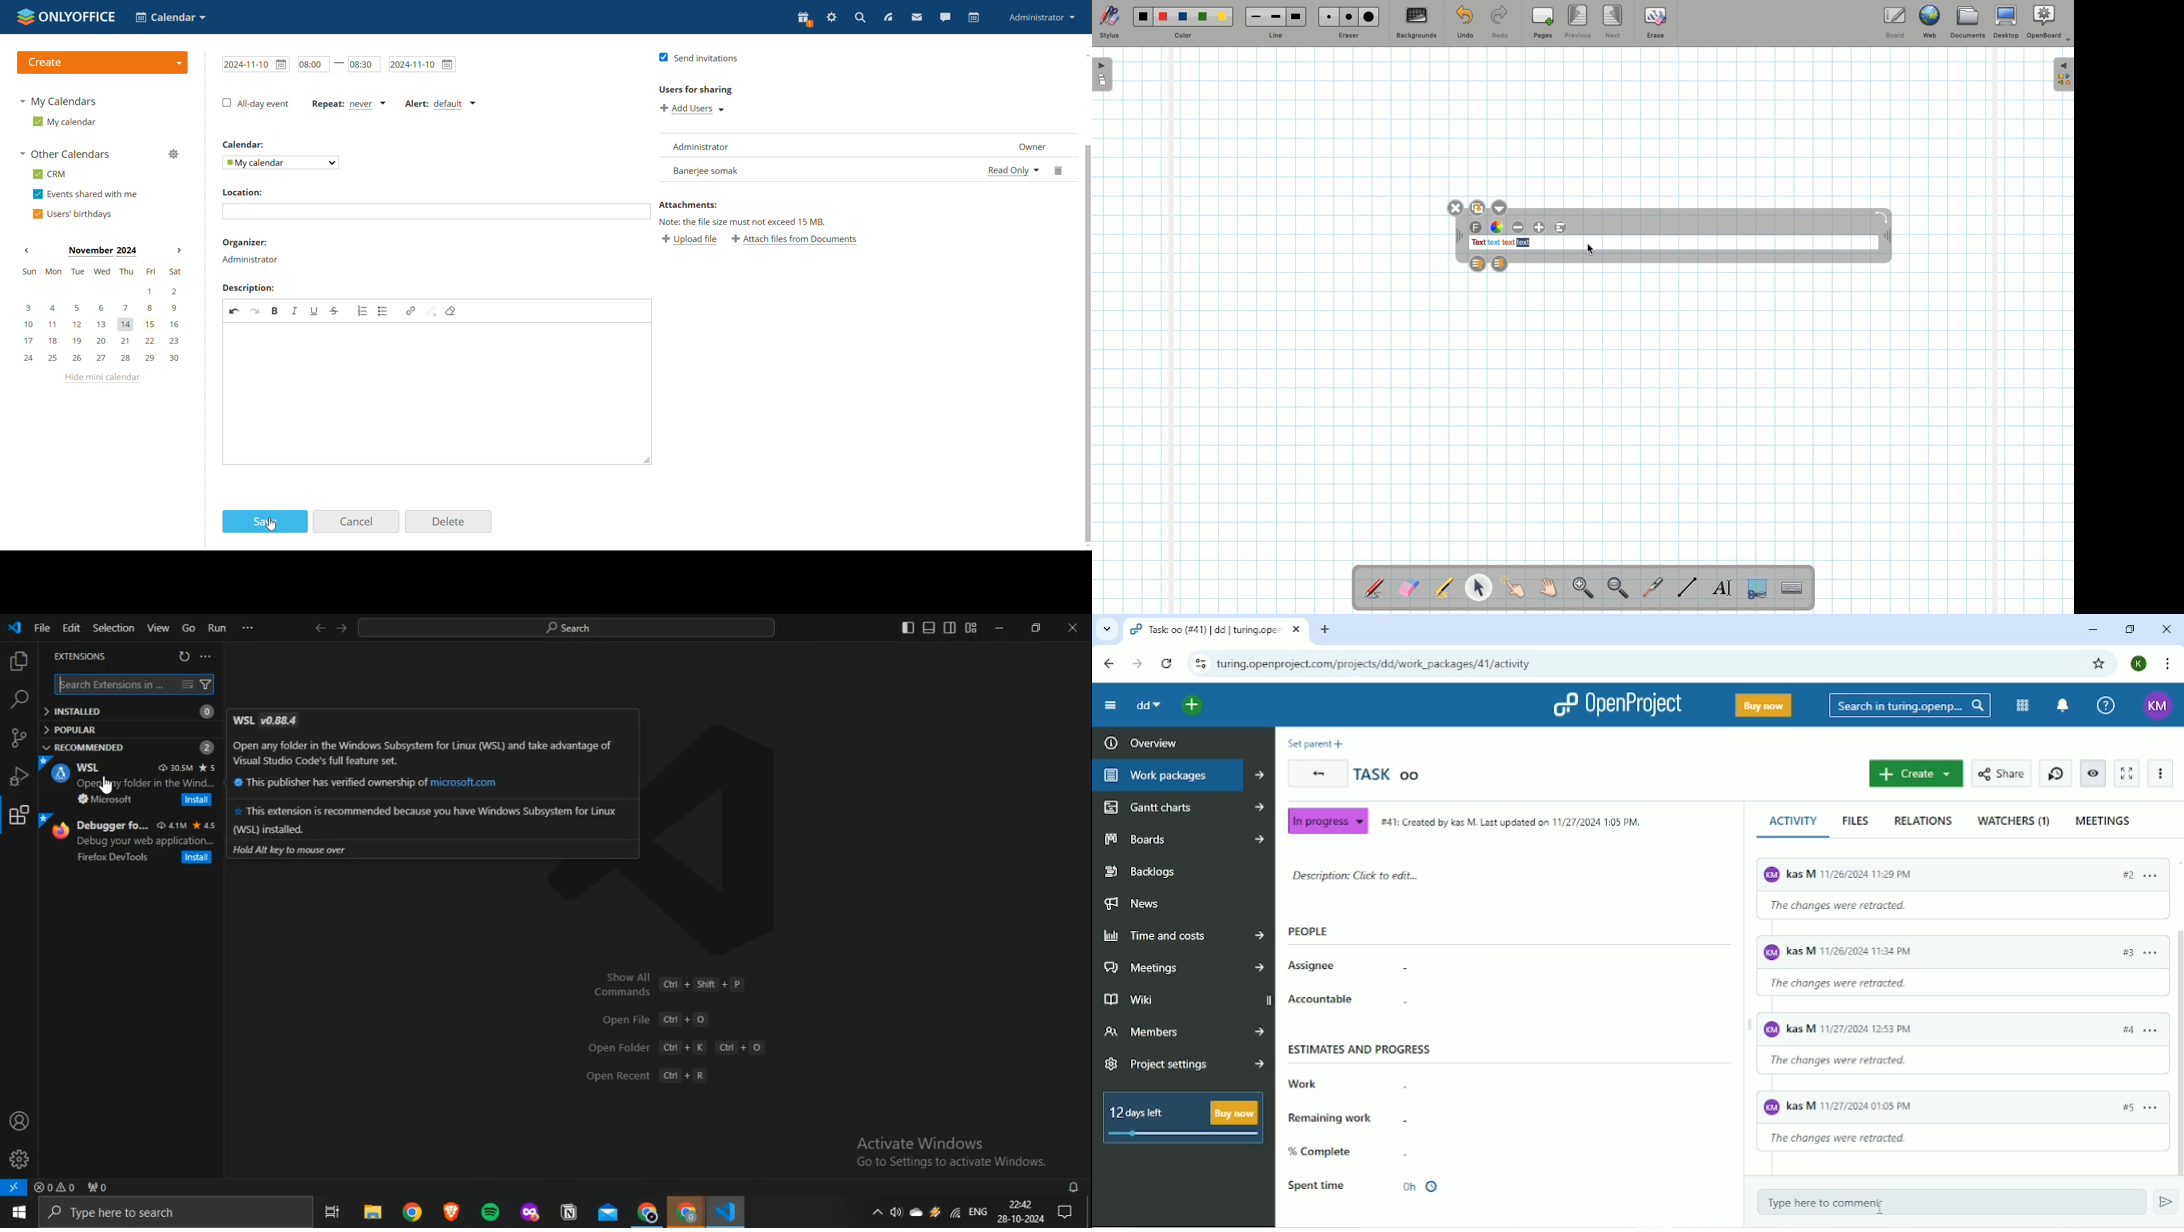  Describe the element at coordinates (1347, 967) in the screenshot. I see `Assignee` at that location.